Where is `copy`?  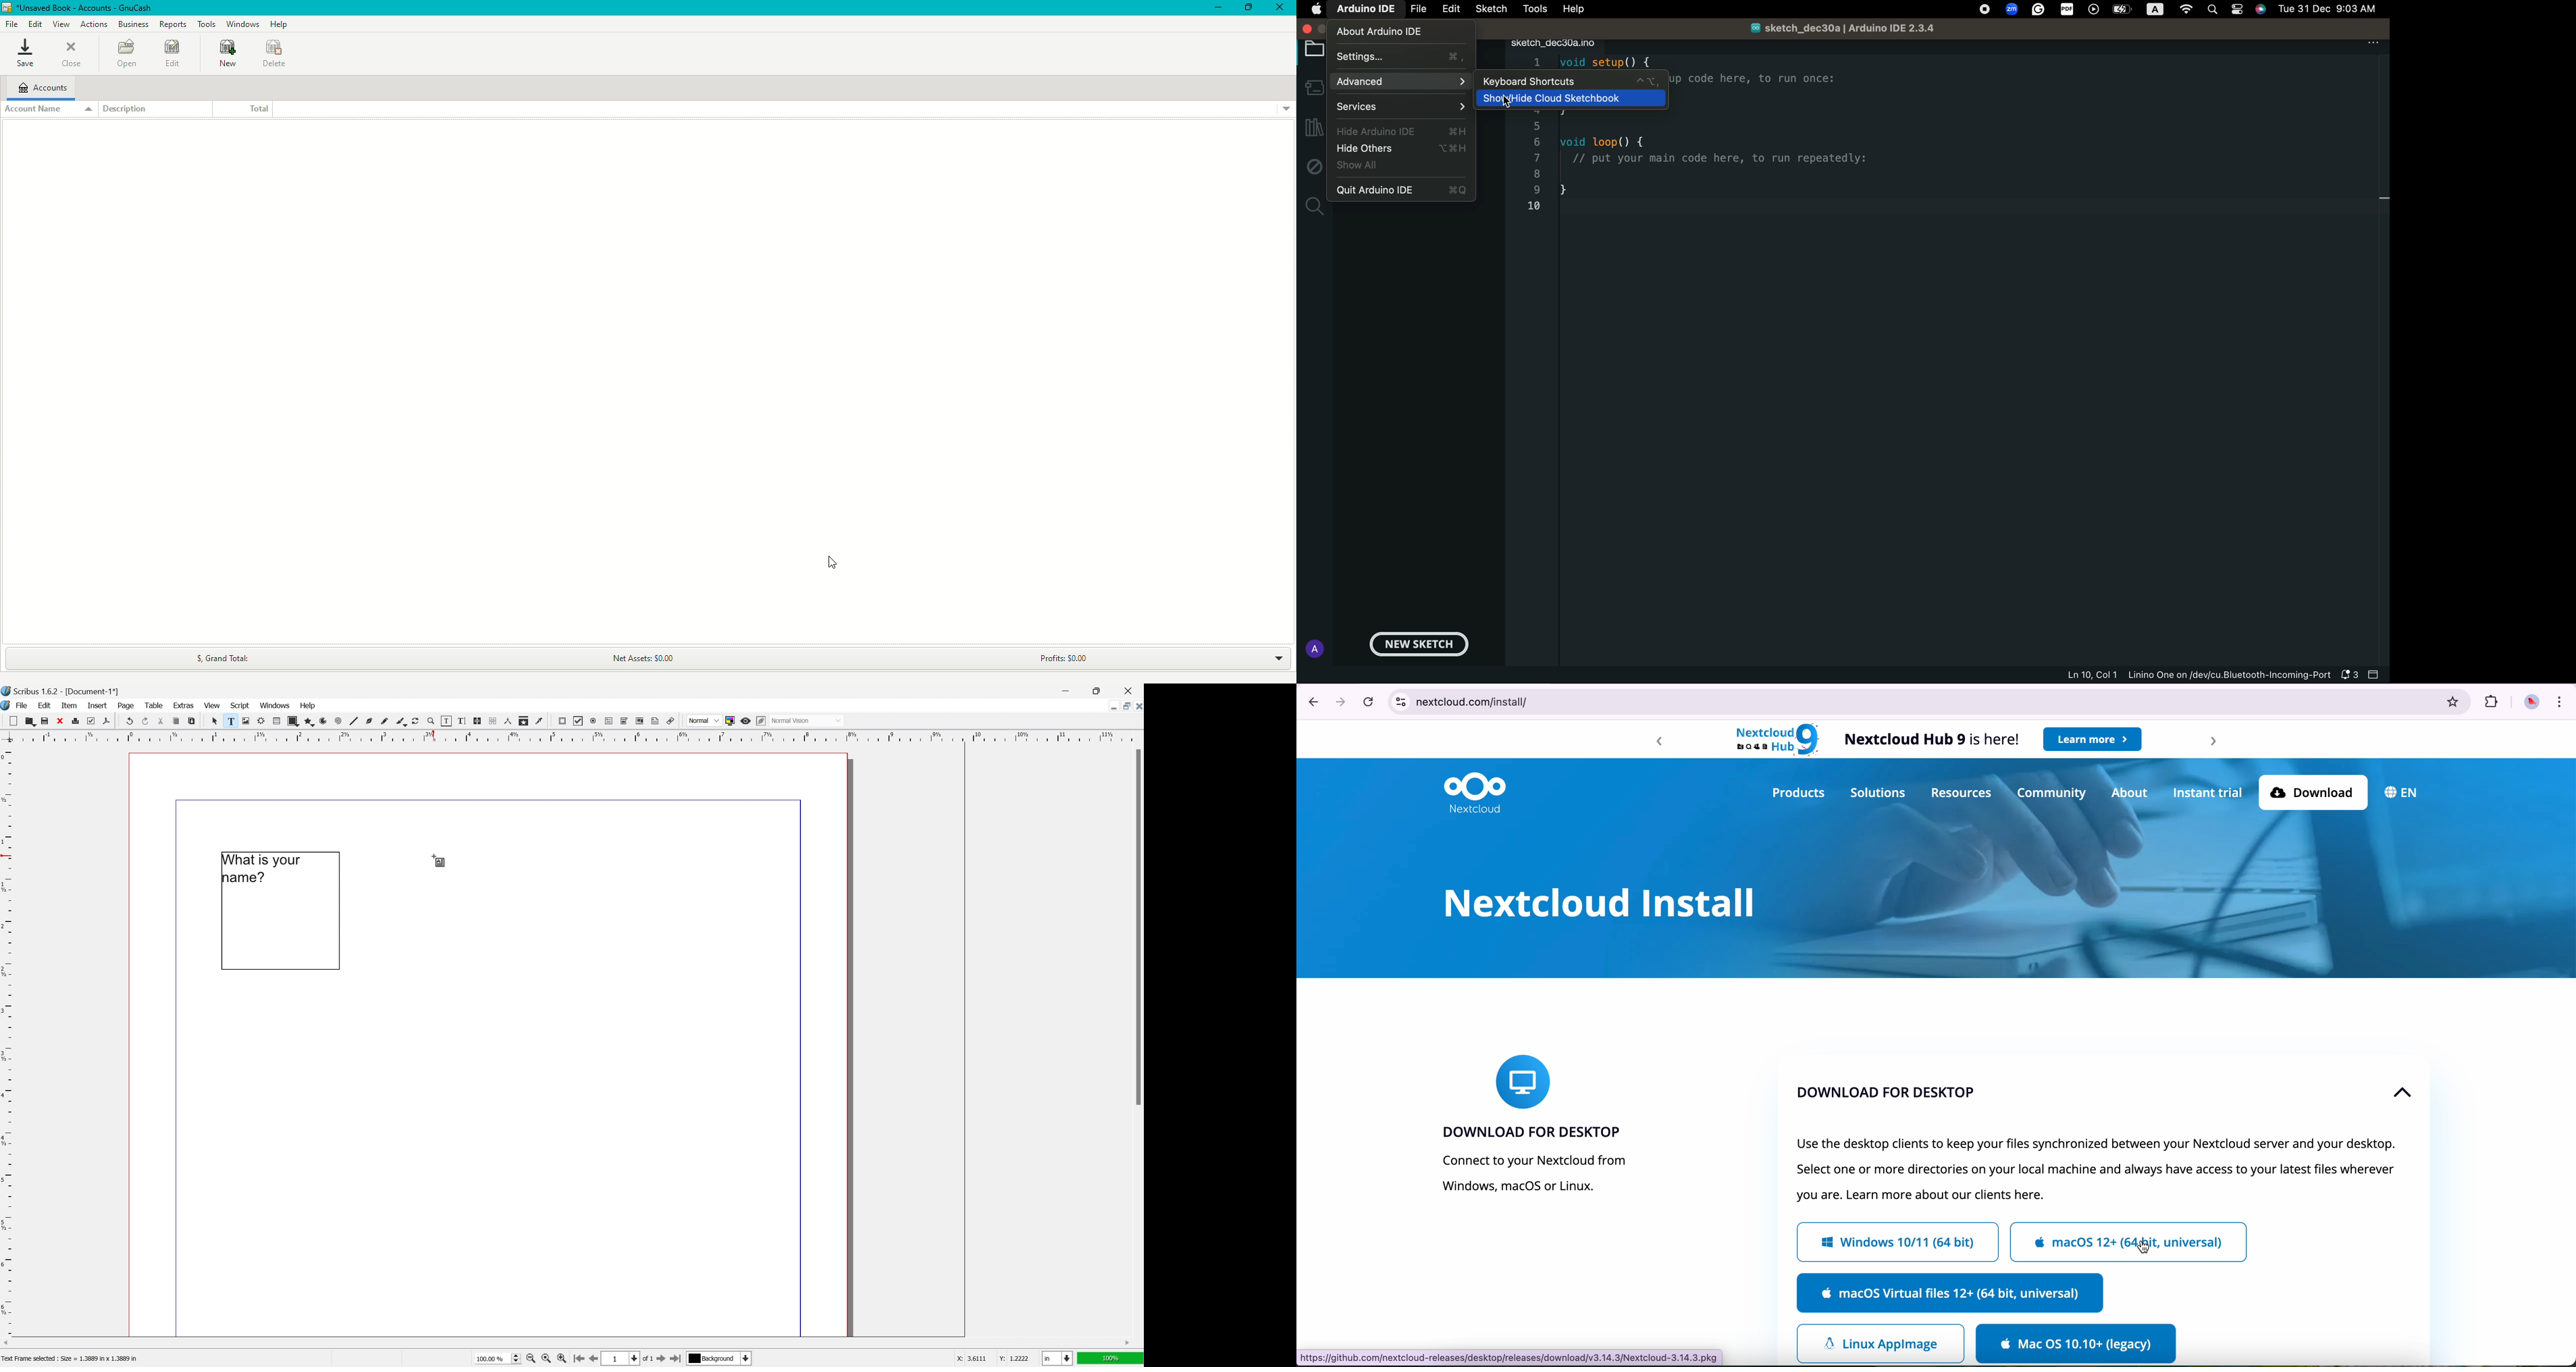
copy is located at coordinates (176, 722).